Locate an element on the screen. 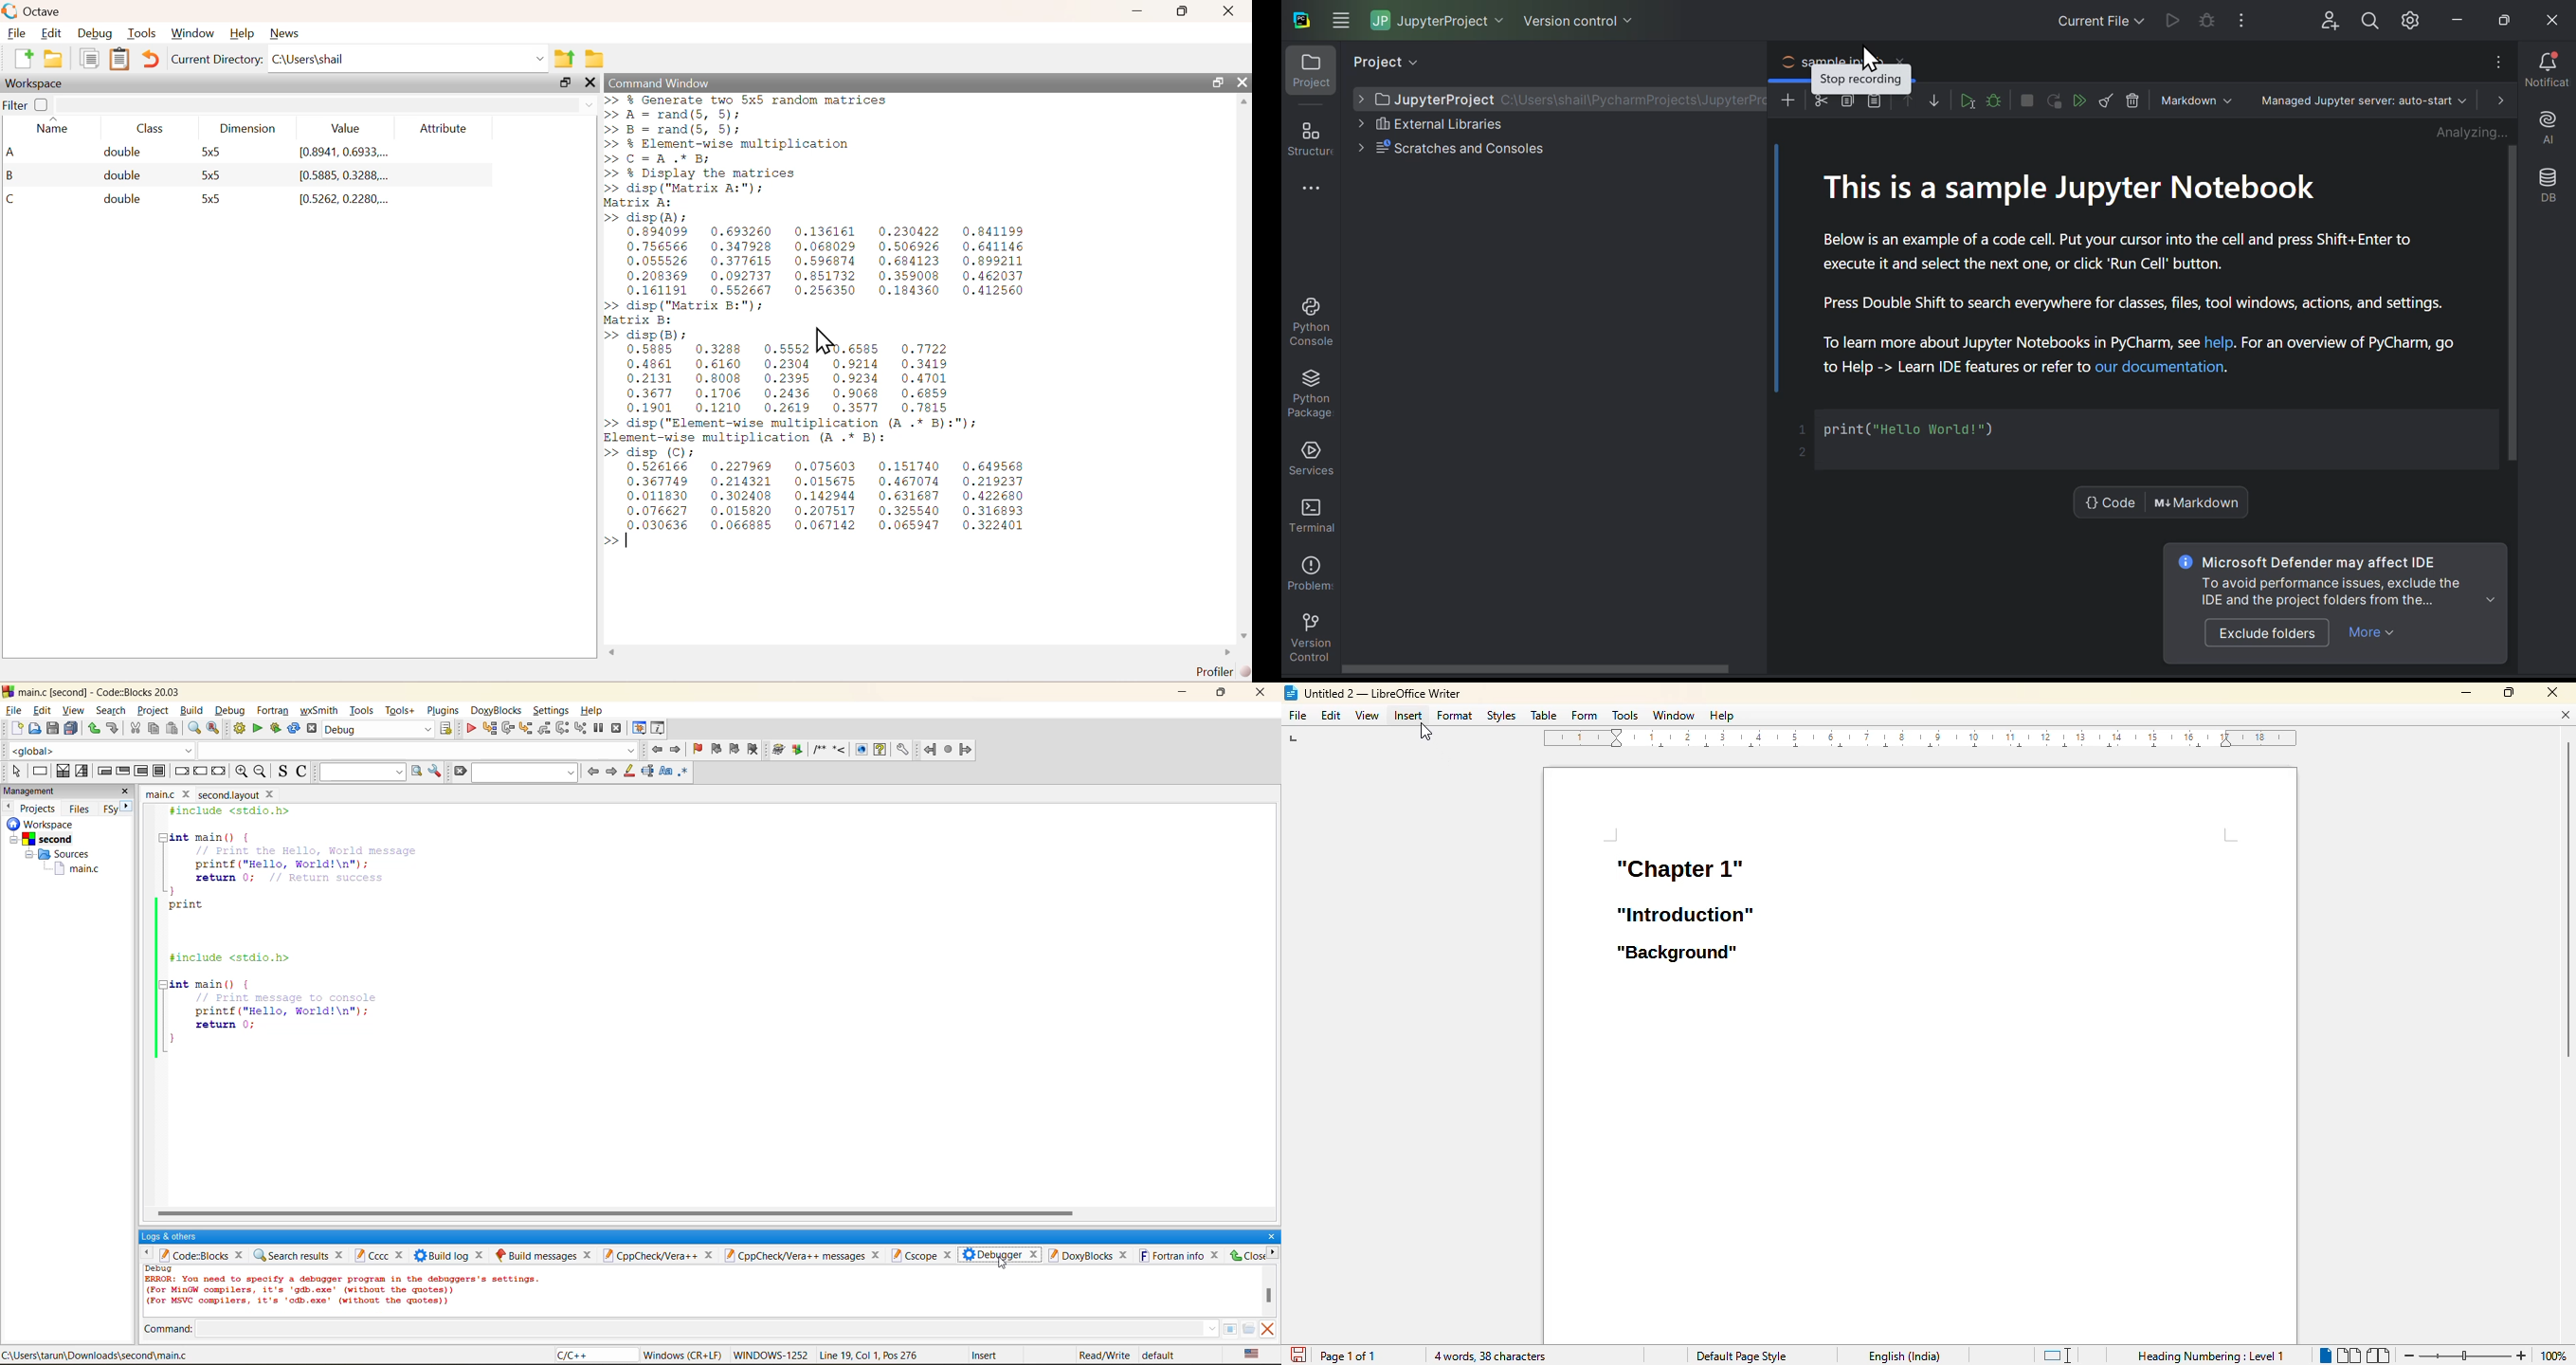 The image size is (2576, 1372). standard selection is located at coordinates (2058, 1355).